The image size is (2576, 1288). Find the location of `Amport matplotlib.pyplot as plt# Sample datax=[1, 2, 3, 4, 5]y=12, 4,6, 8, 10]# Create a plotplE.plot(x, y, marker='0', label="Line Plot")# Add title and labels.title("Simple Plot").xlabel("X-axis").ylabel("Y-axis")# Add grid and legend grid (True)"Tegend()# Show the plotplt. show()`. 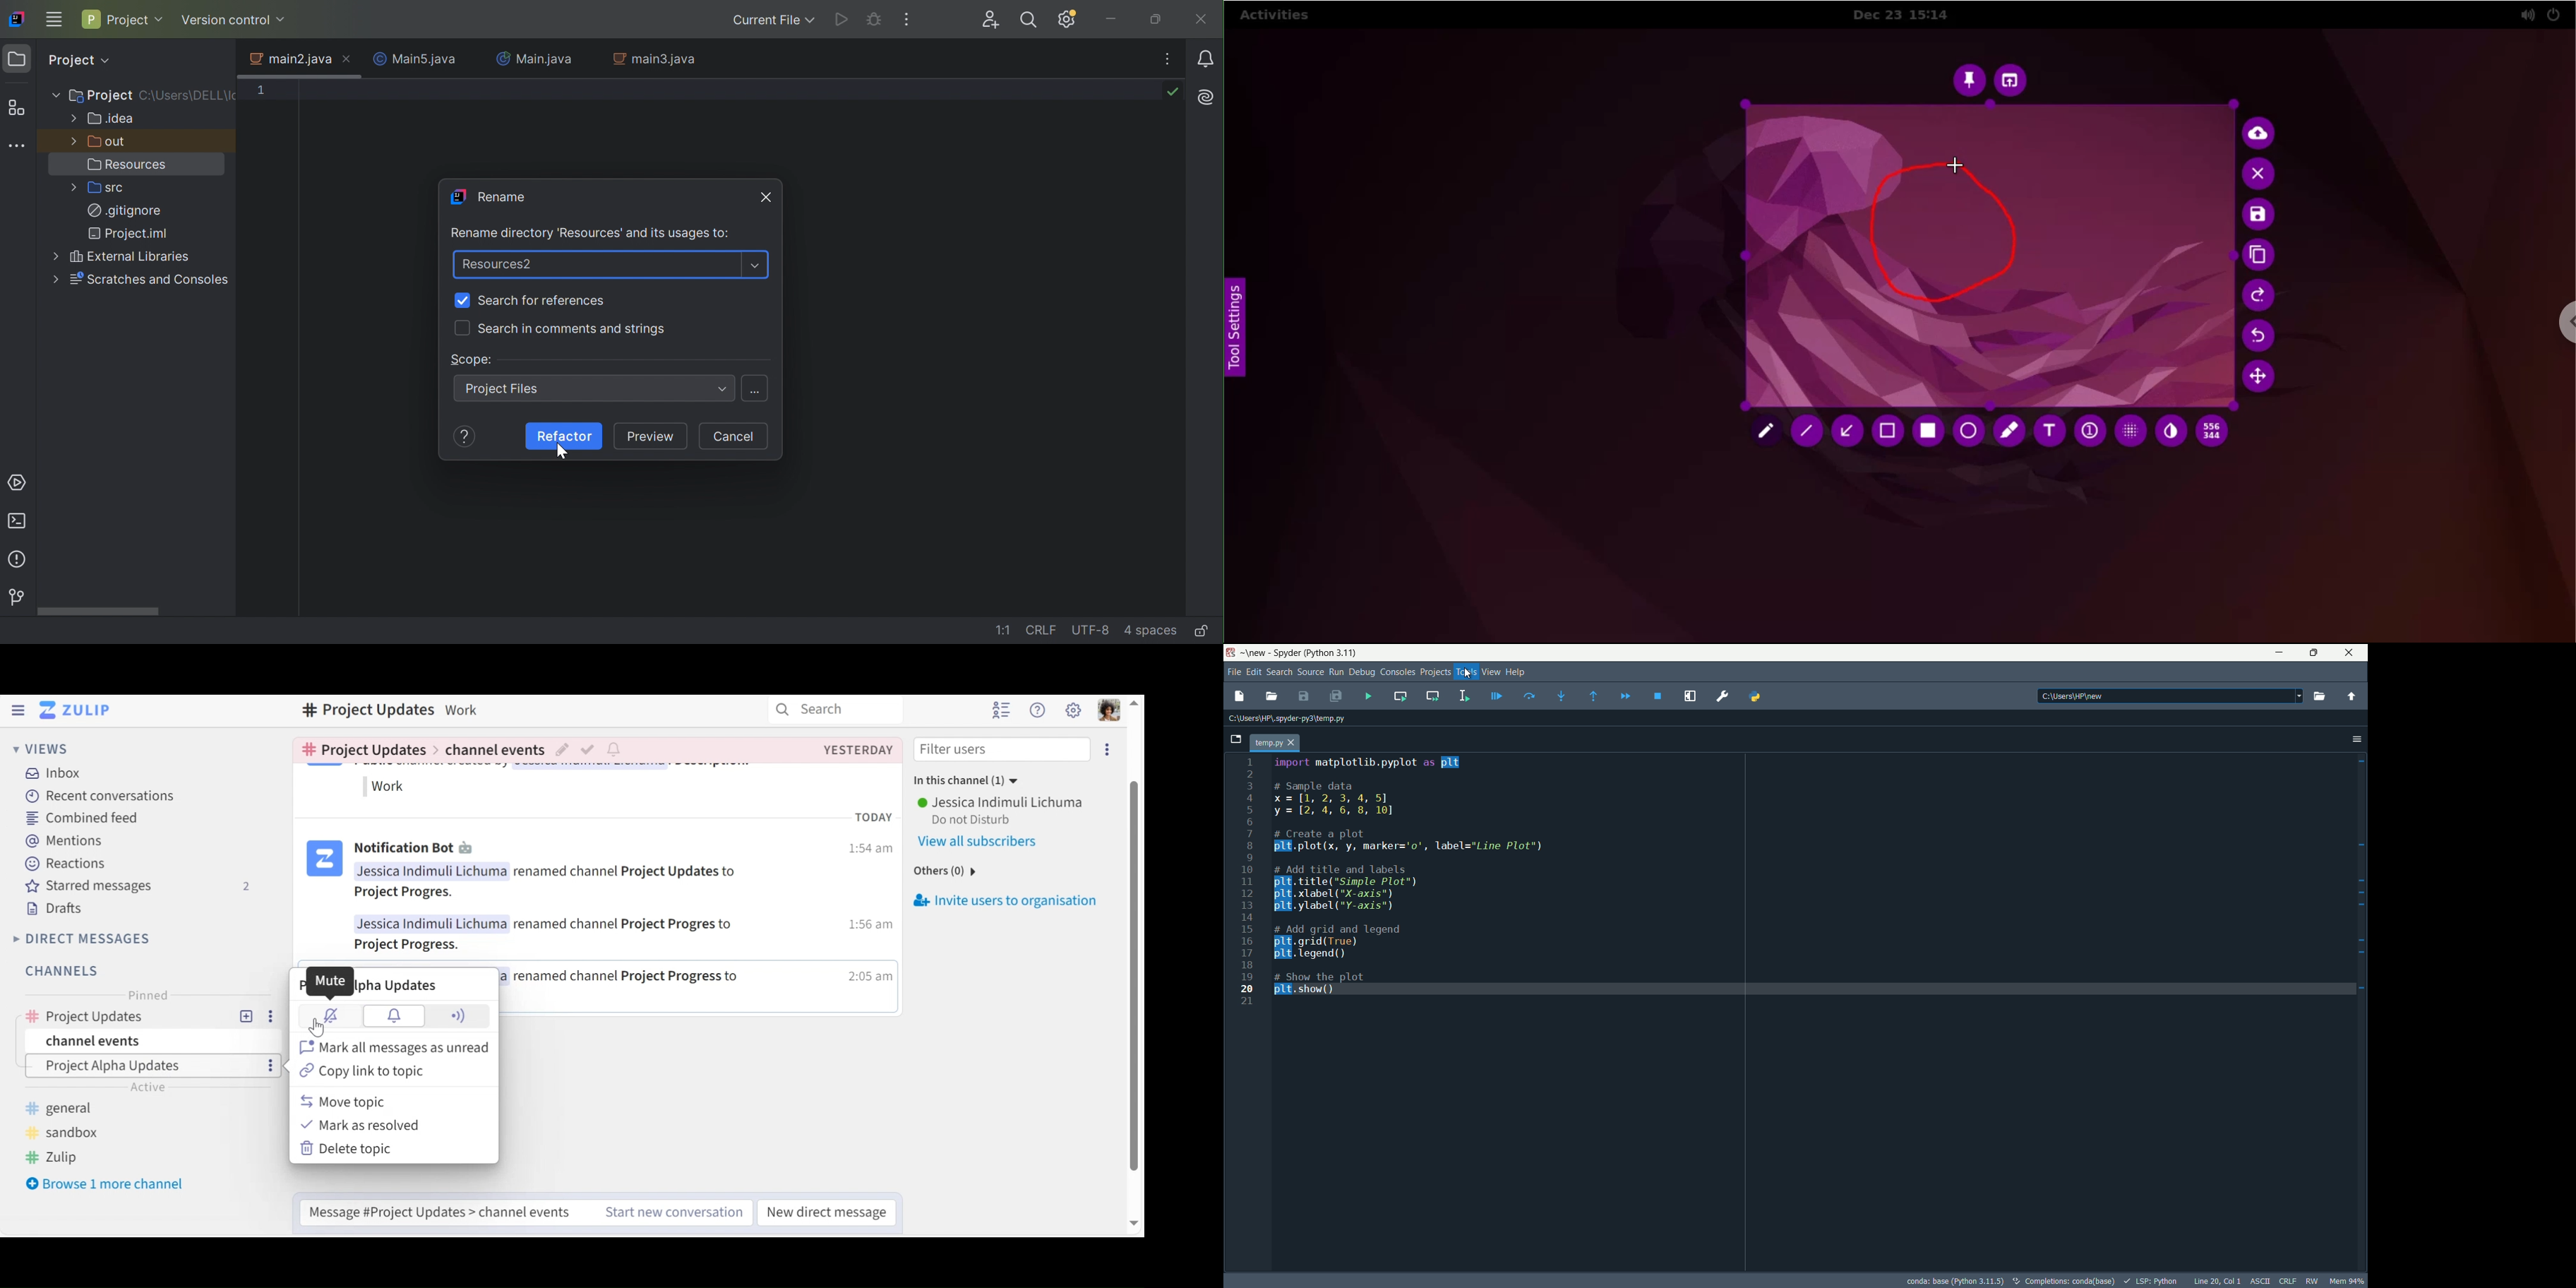

Amport matplotlib.pyplot as plt# Sample datax=[1, 2, 3, 4, 5]y=12, 4,6, 8, 10]# Create a plotplE.plot(x, y, marker='0', label="Line Plot")# Add title and labels.title("Simple Plot").xlabel("X-axis").ylabel("Y-axis")# Add grid and legend grid (True)"Tegend()# Show the plotplt. show() is located at coordinates (1413, 878).